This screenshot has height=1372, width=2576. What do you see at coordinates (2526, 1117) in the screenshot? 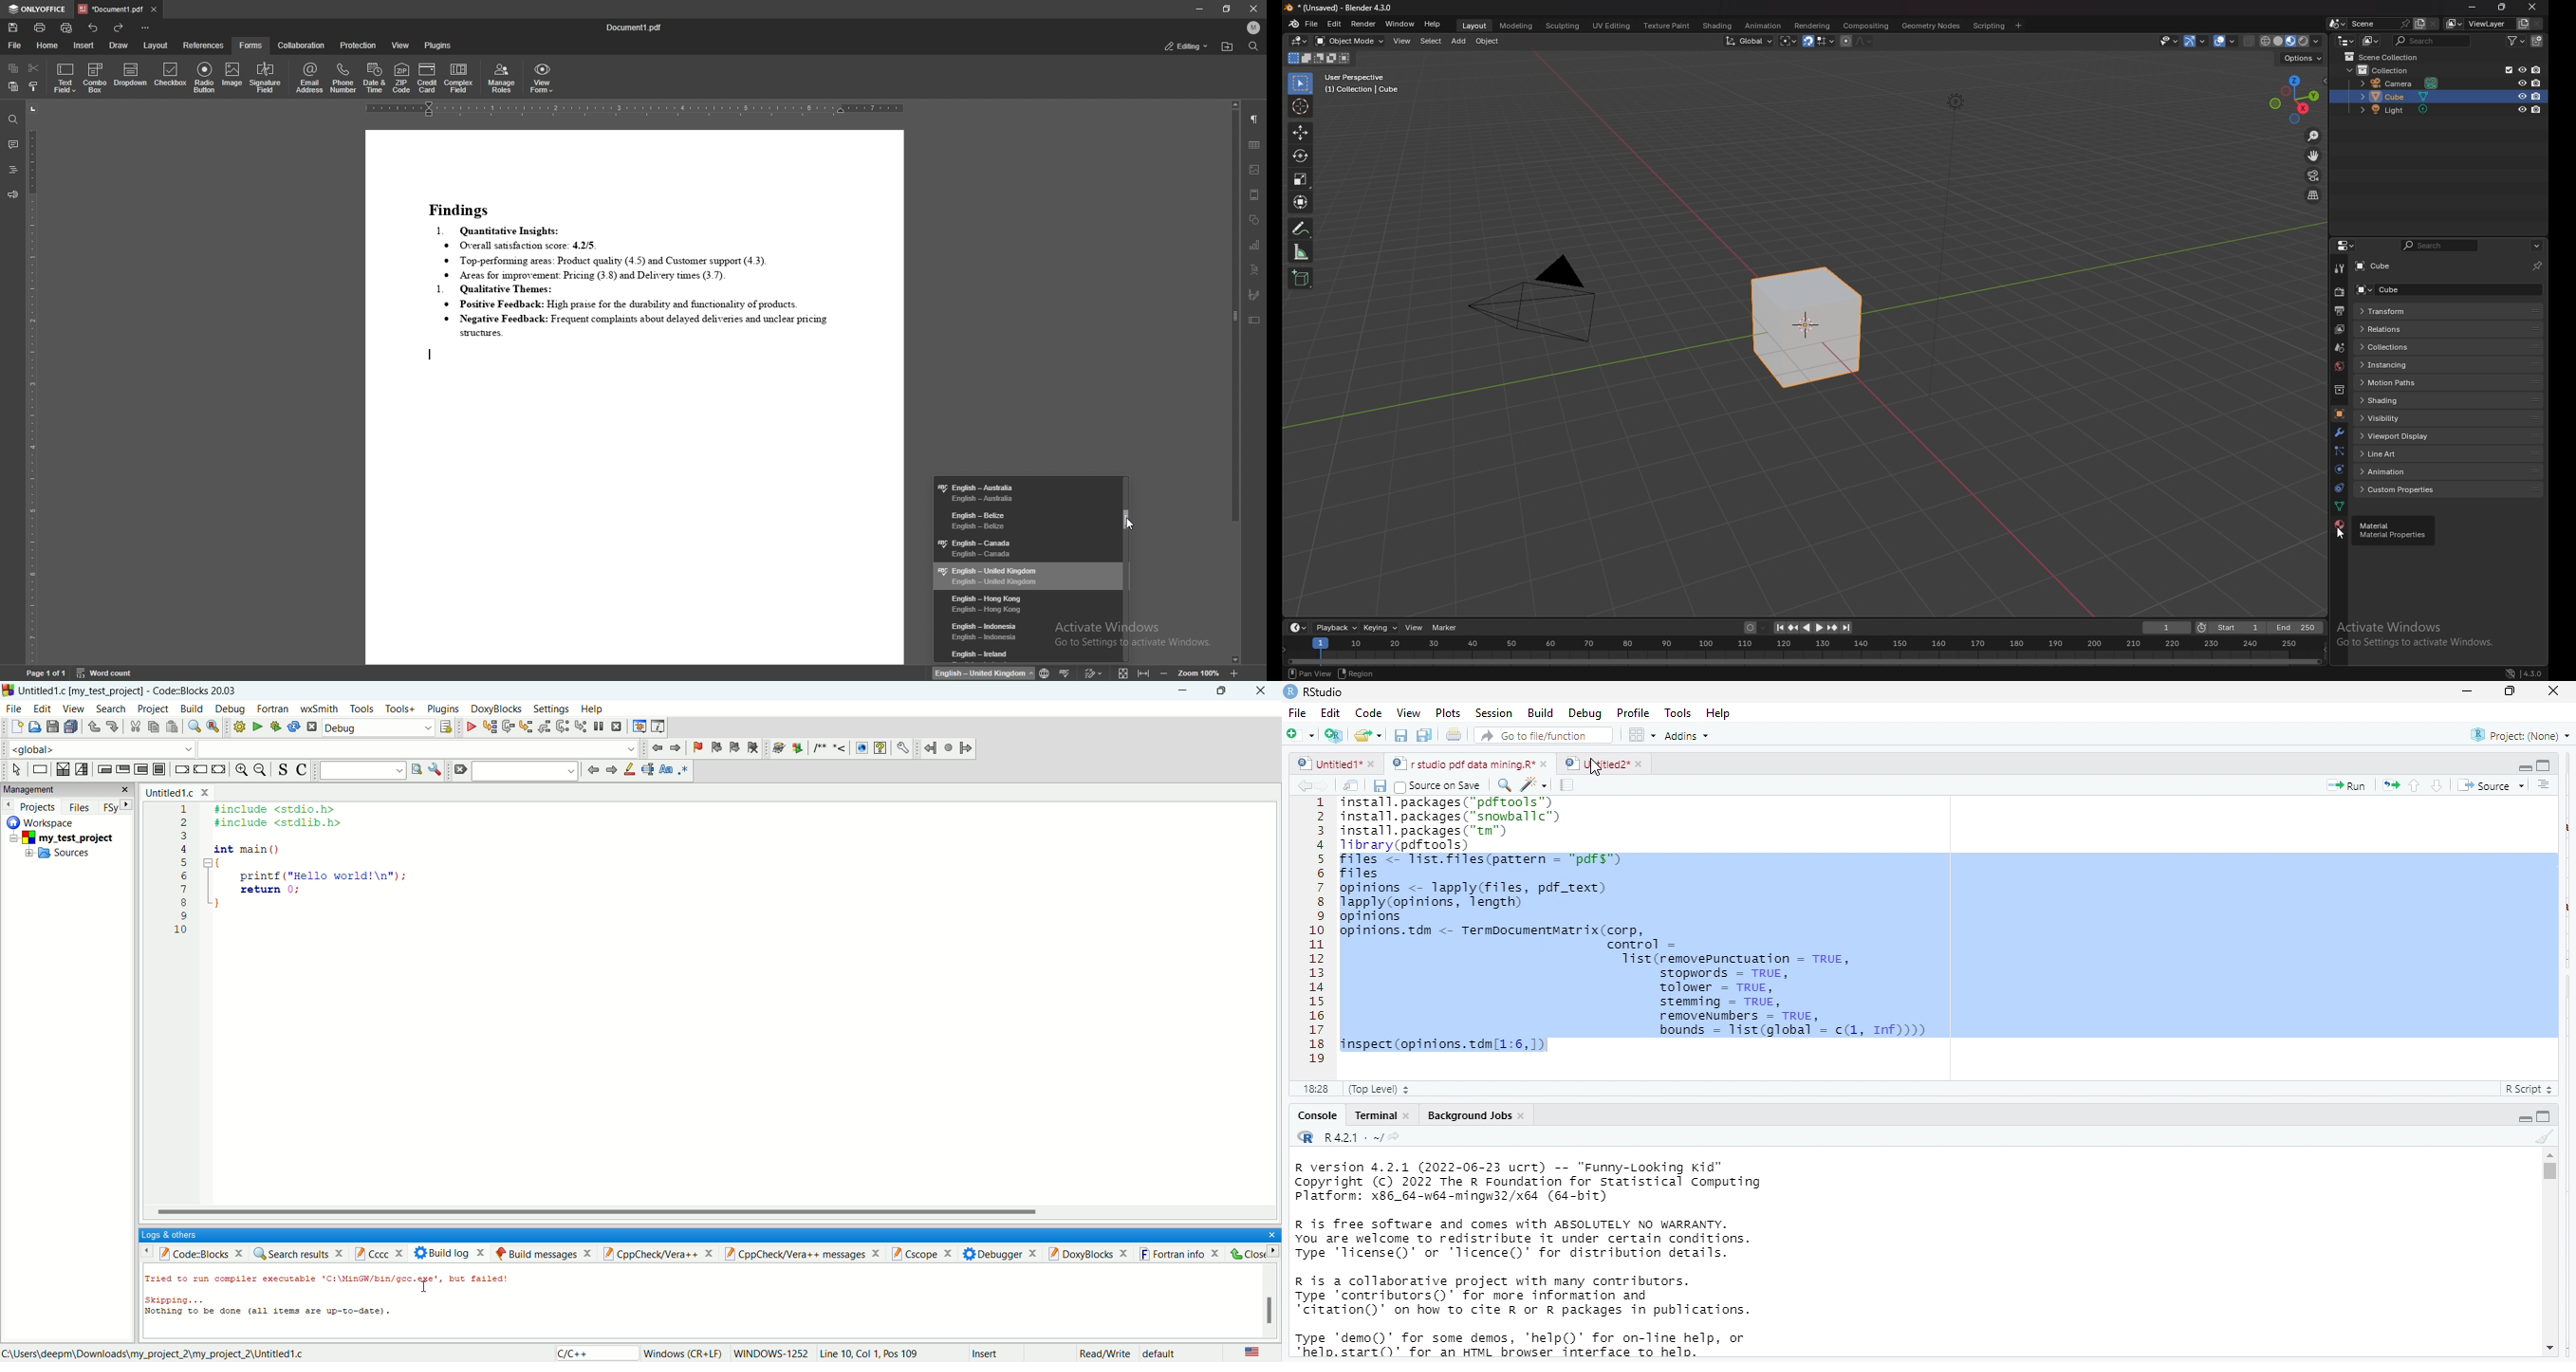
I see `hide r script` at bounding box center [2526, 1117].